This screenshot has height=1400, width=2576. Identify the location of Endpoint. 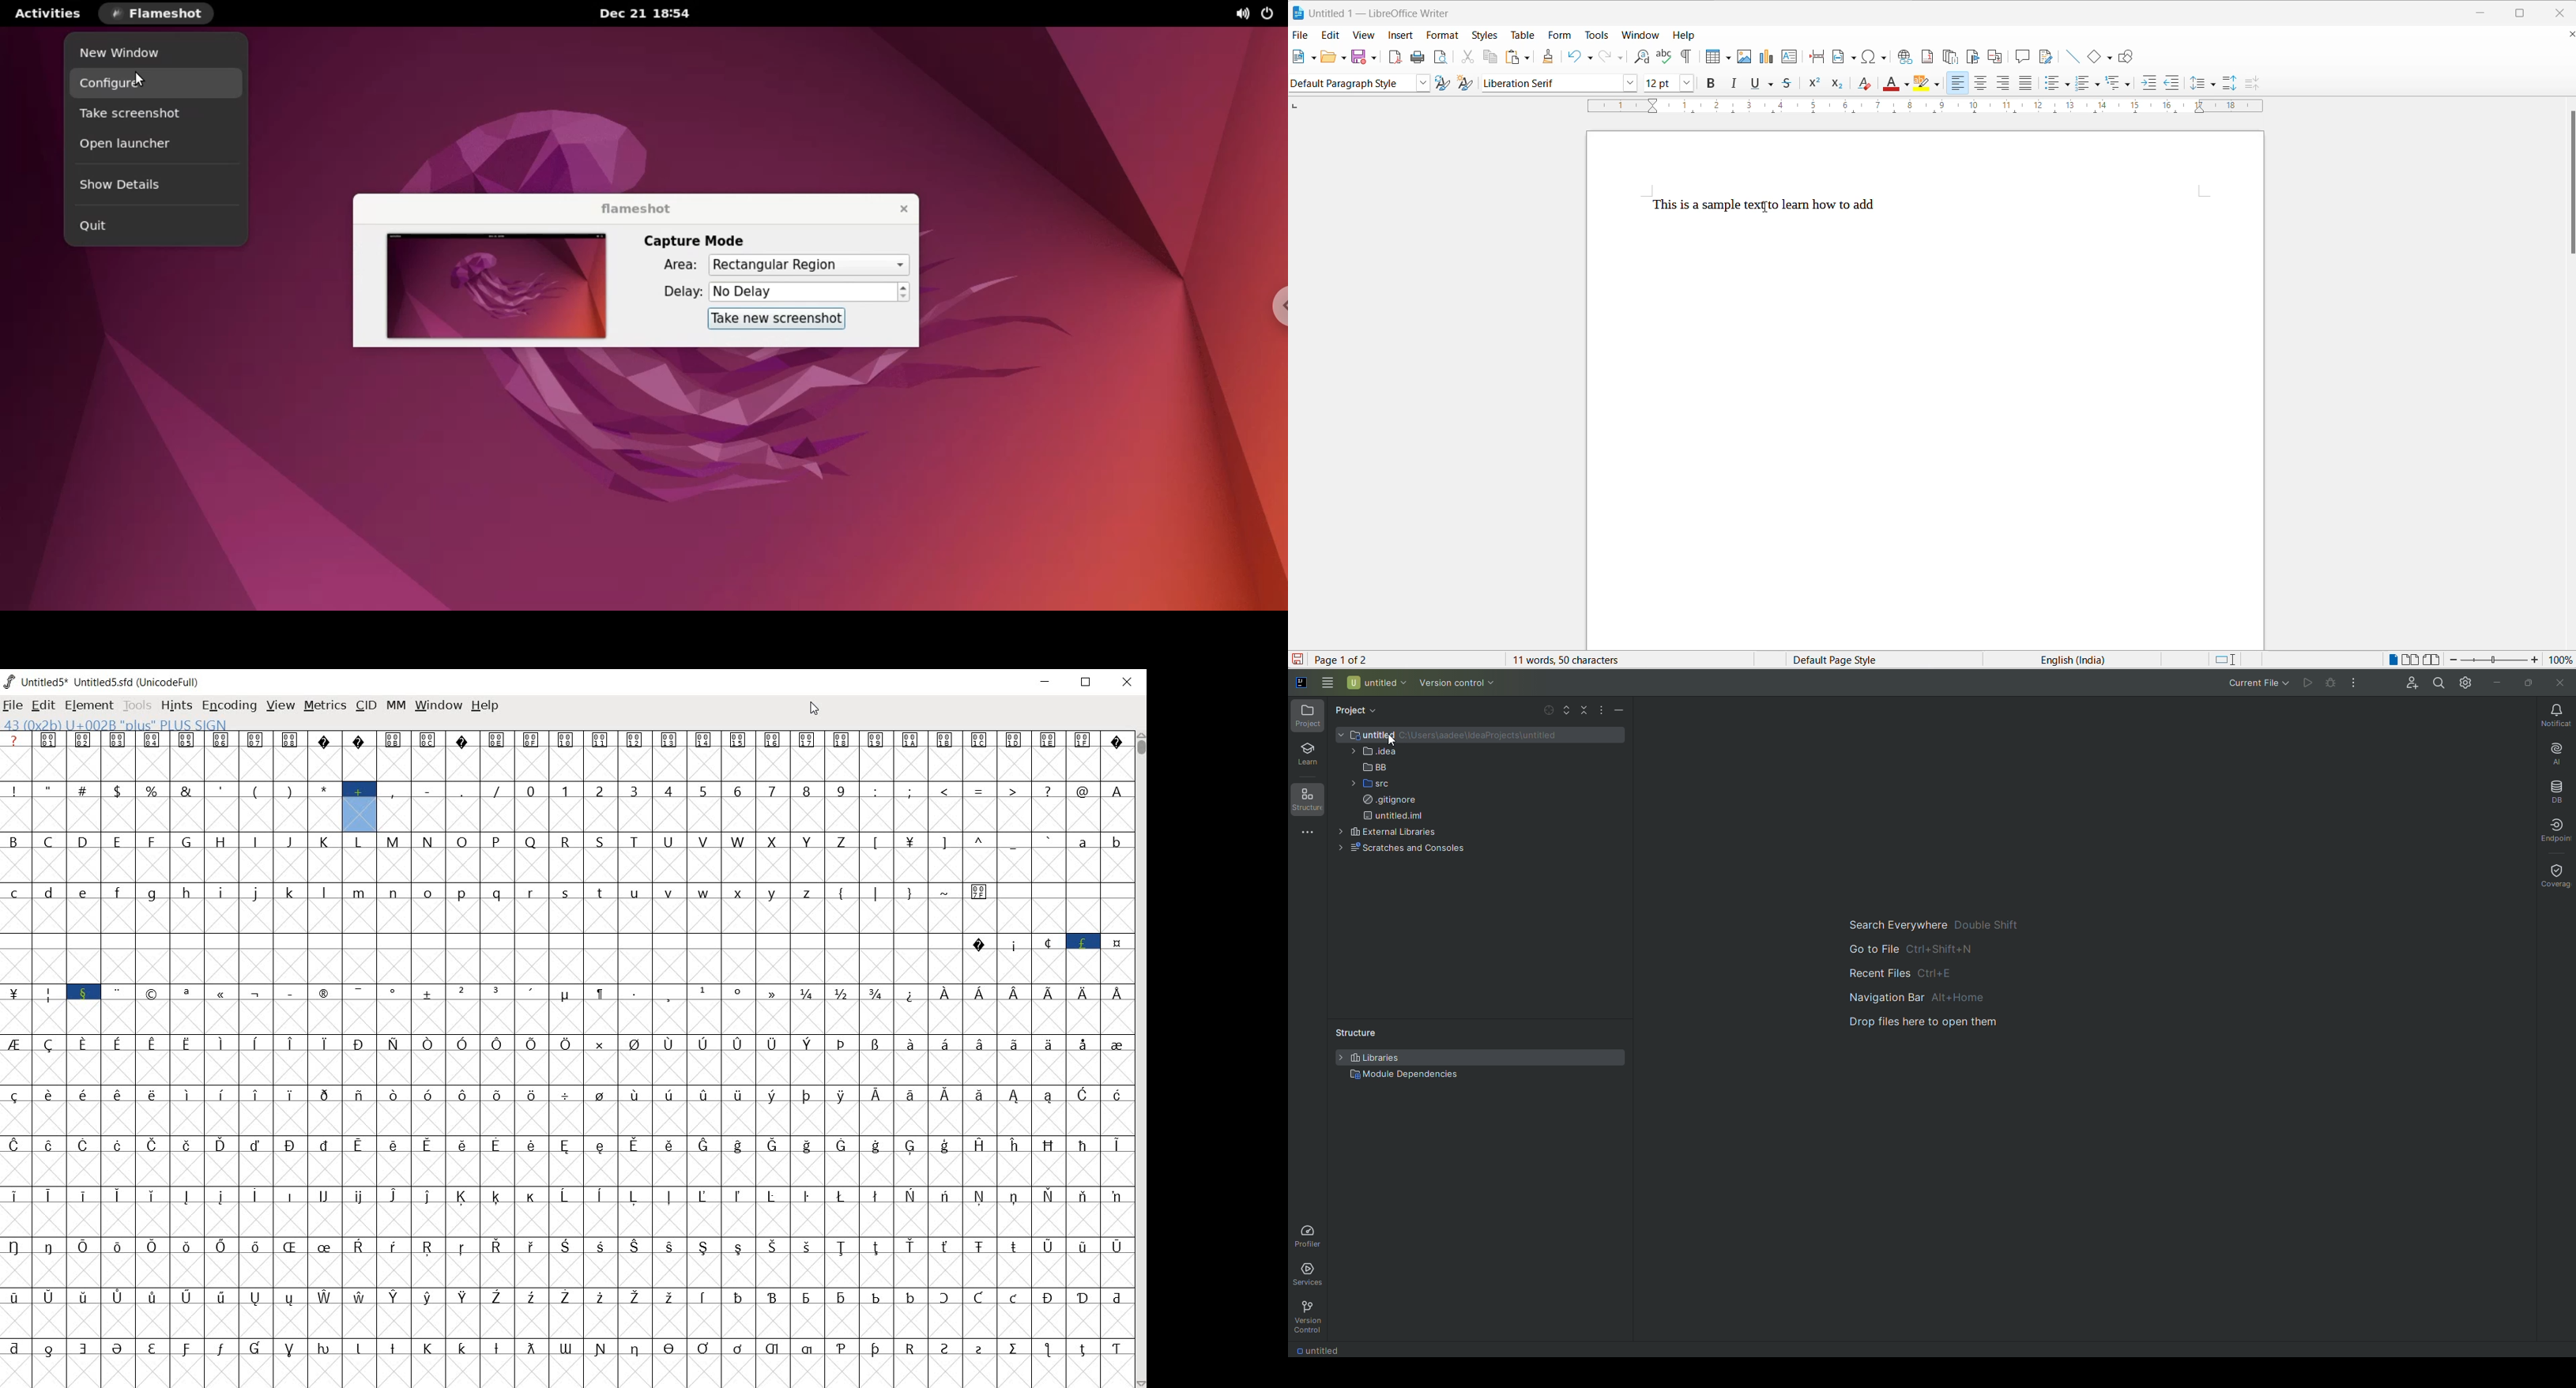
(2556, 831).